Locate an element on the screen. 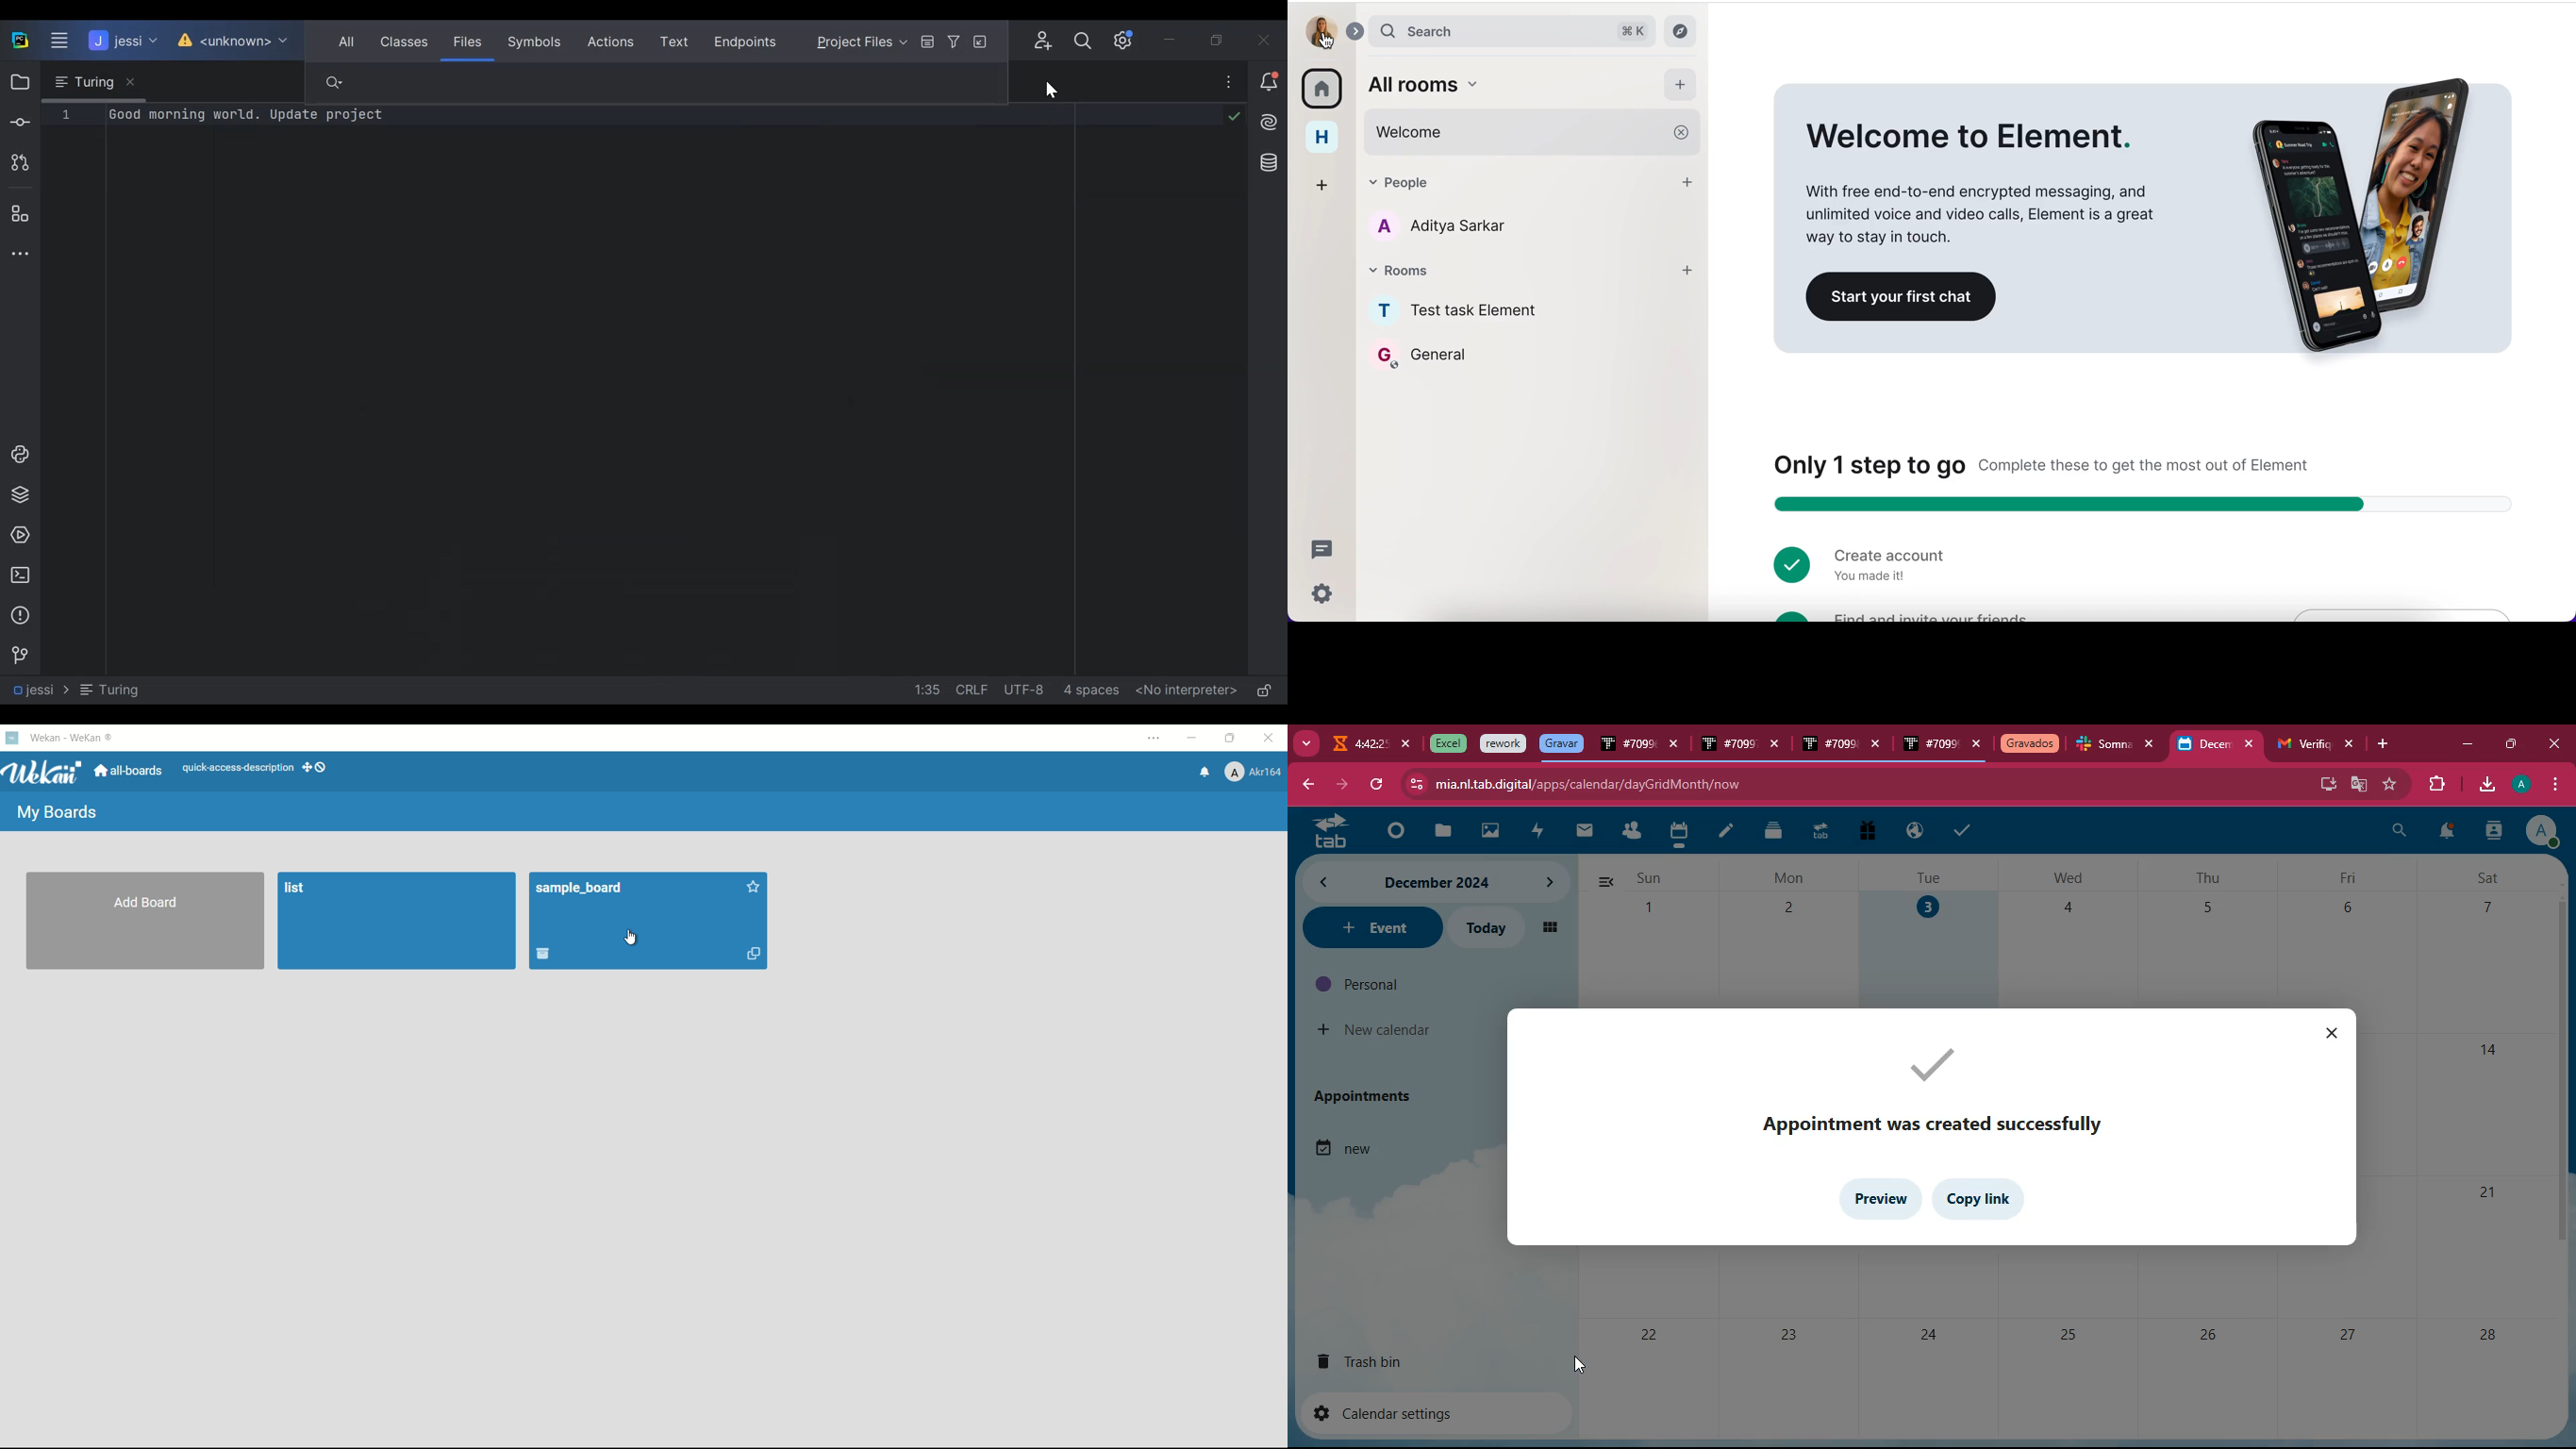 The image size is (2576, 1456). personal is located at coordinates (1397, 984).